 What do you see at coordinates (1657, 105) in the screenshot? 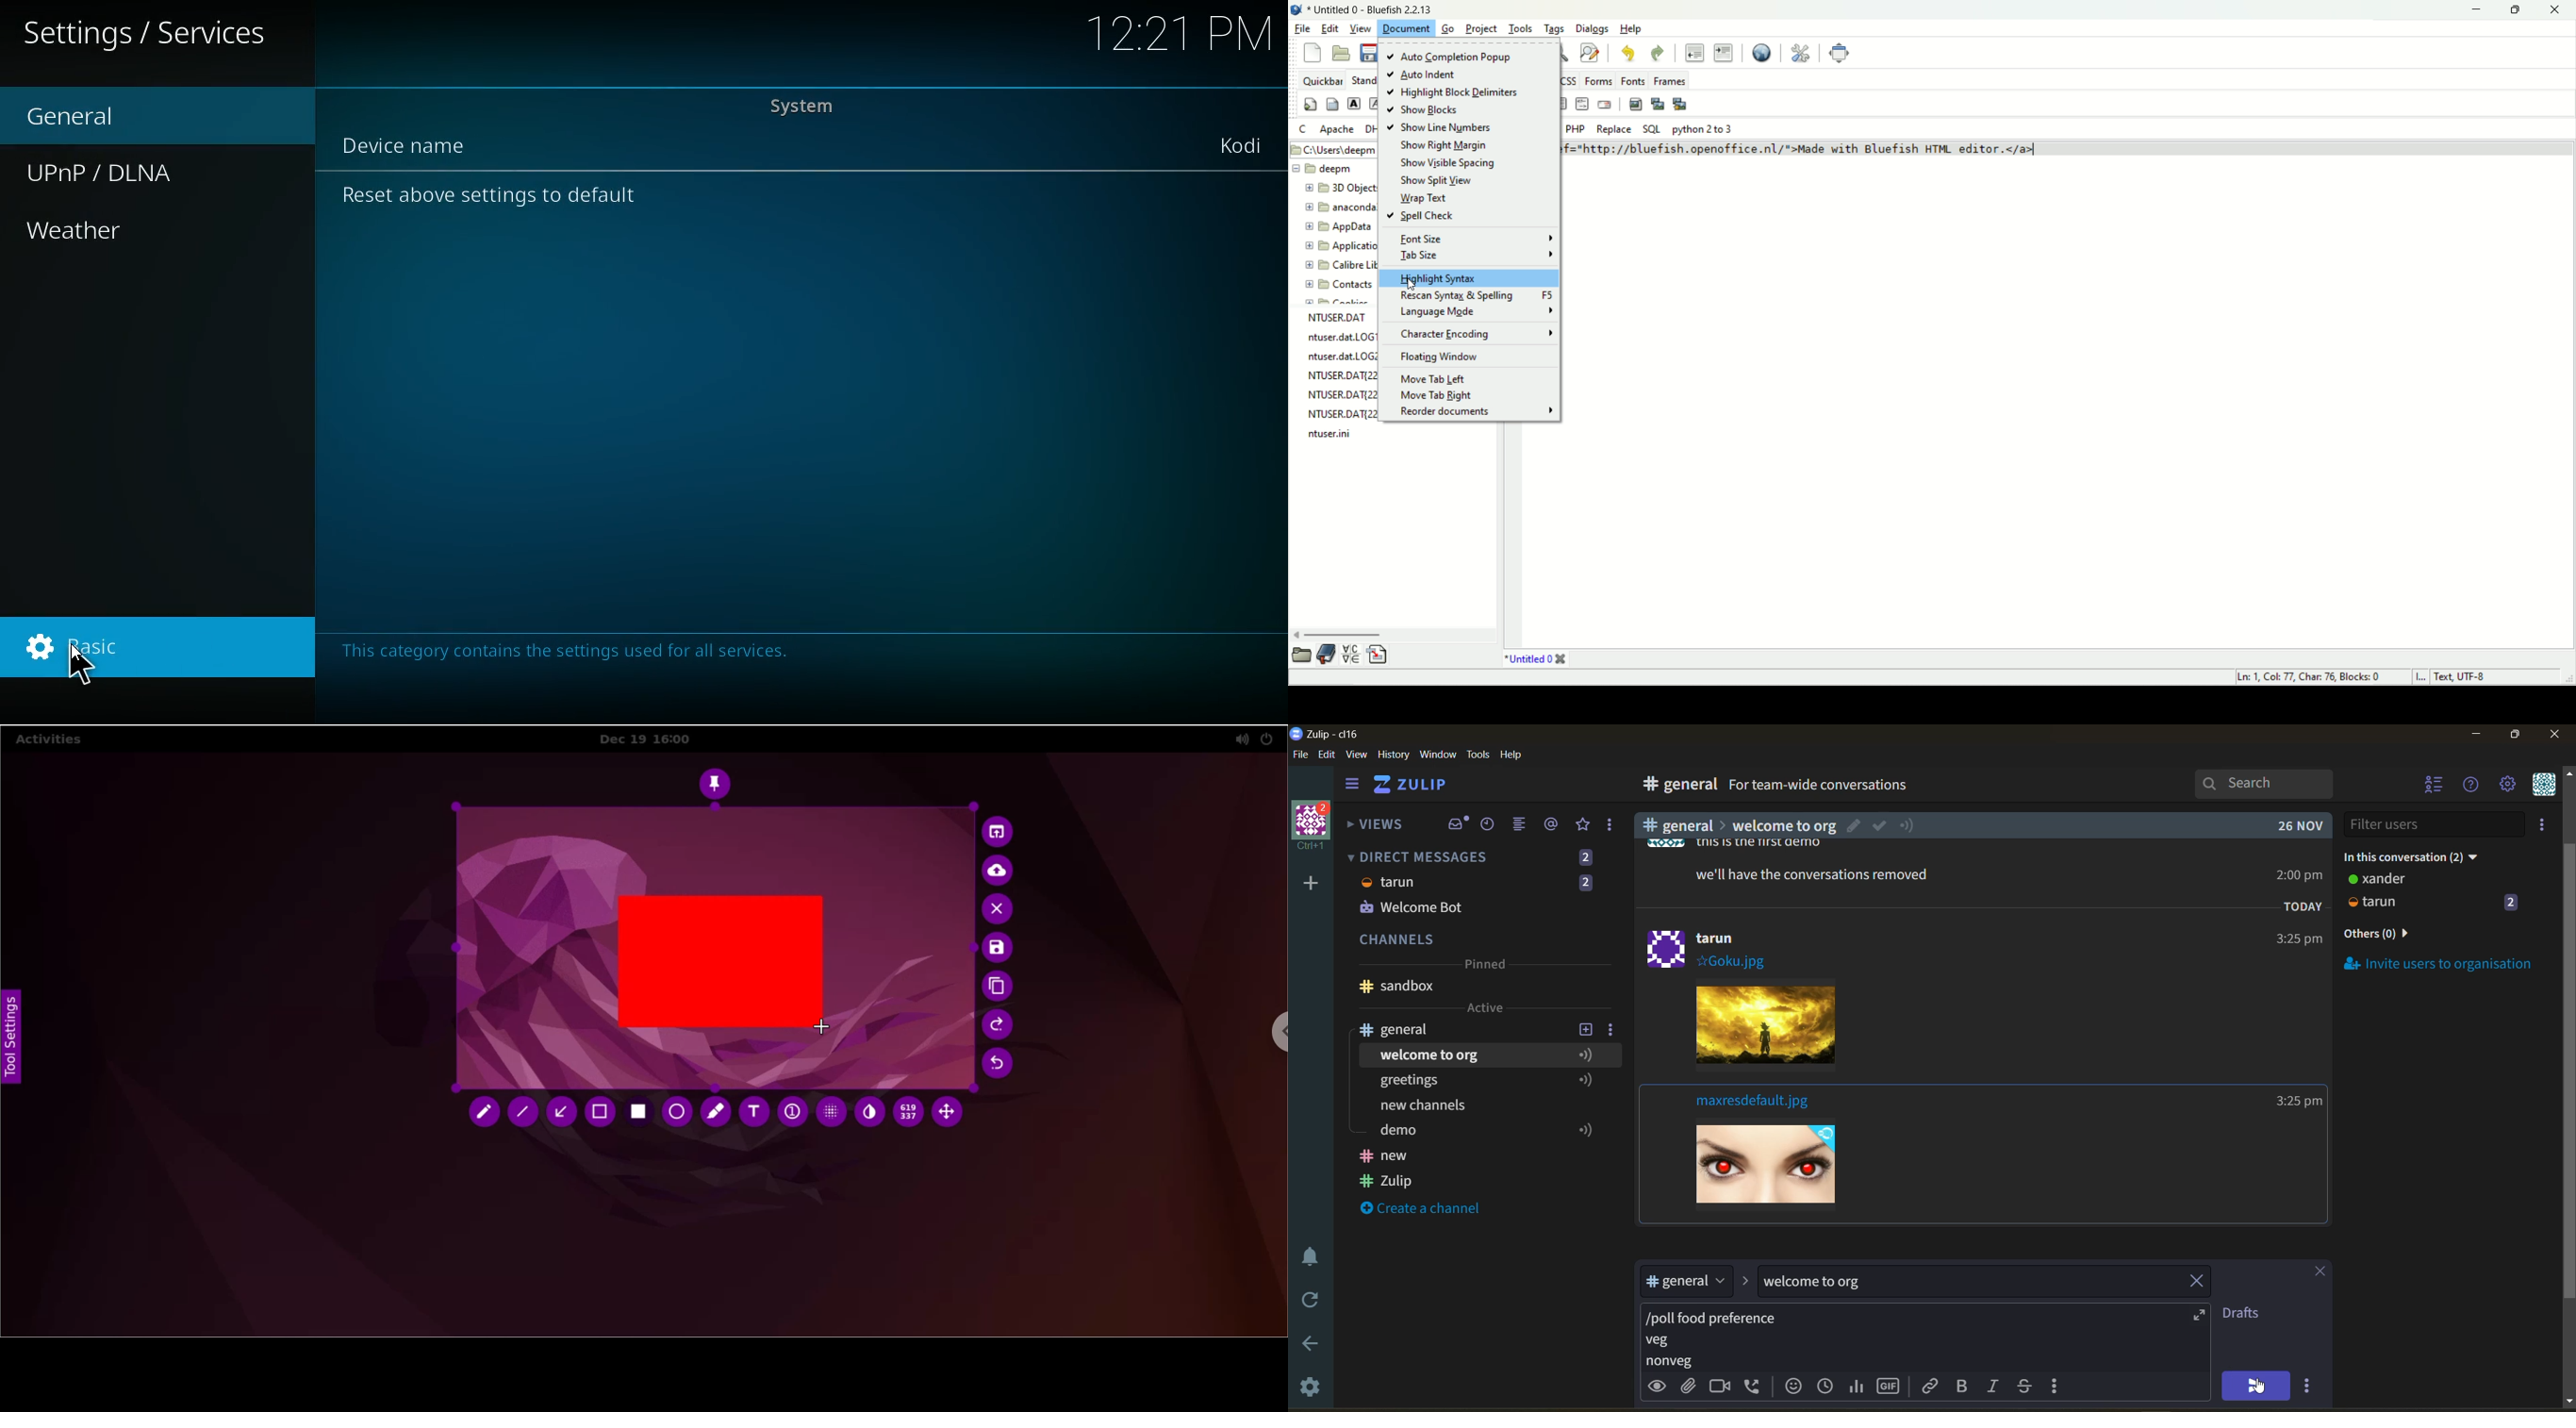
I see `insert thumbnail` at bounding box center [1657, 105].